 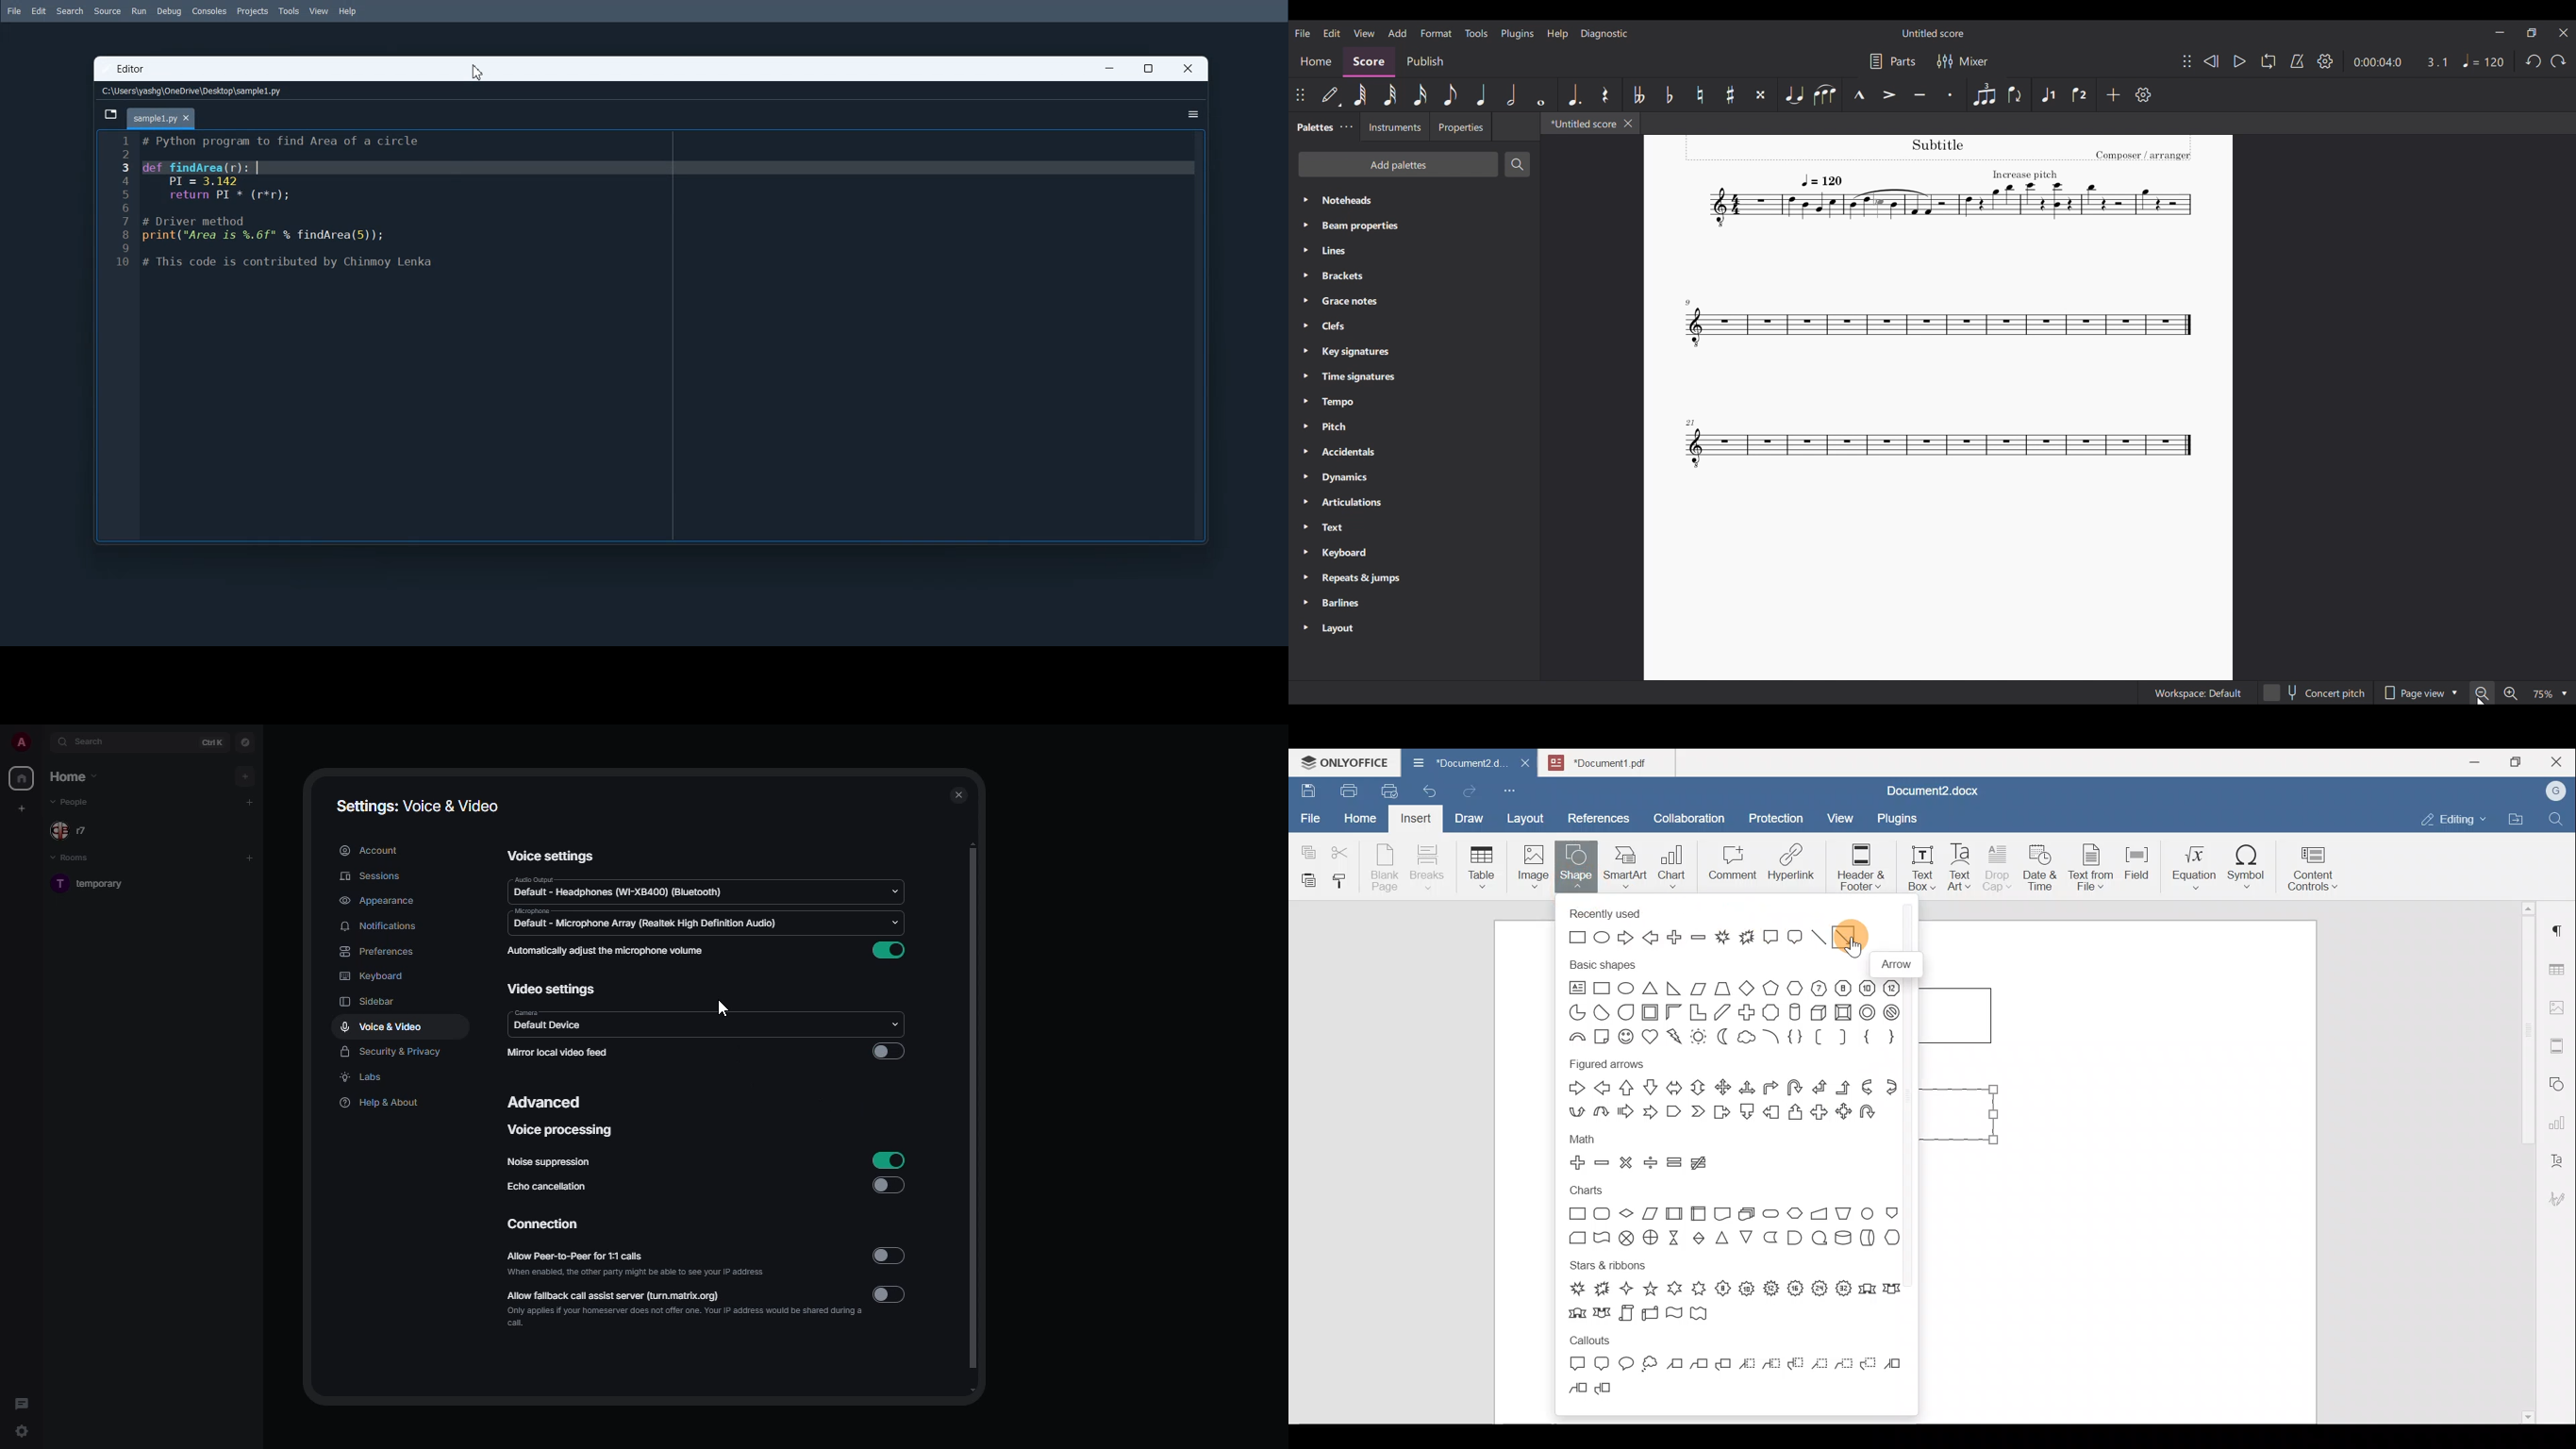 What do you see at coordinates (1938, 408) in the screenshot?
I see `Current score zoomed out more` at bounding box center [1938, 408].